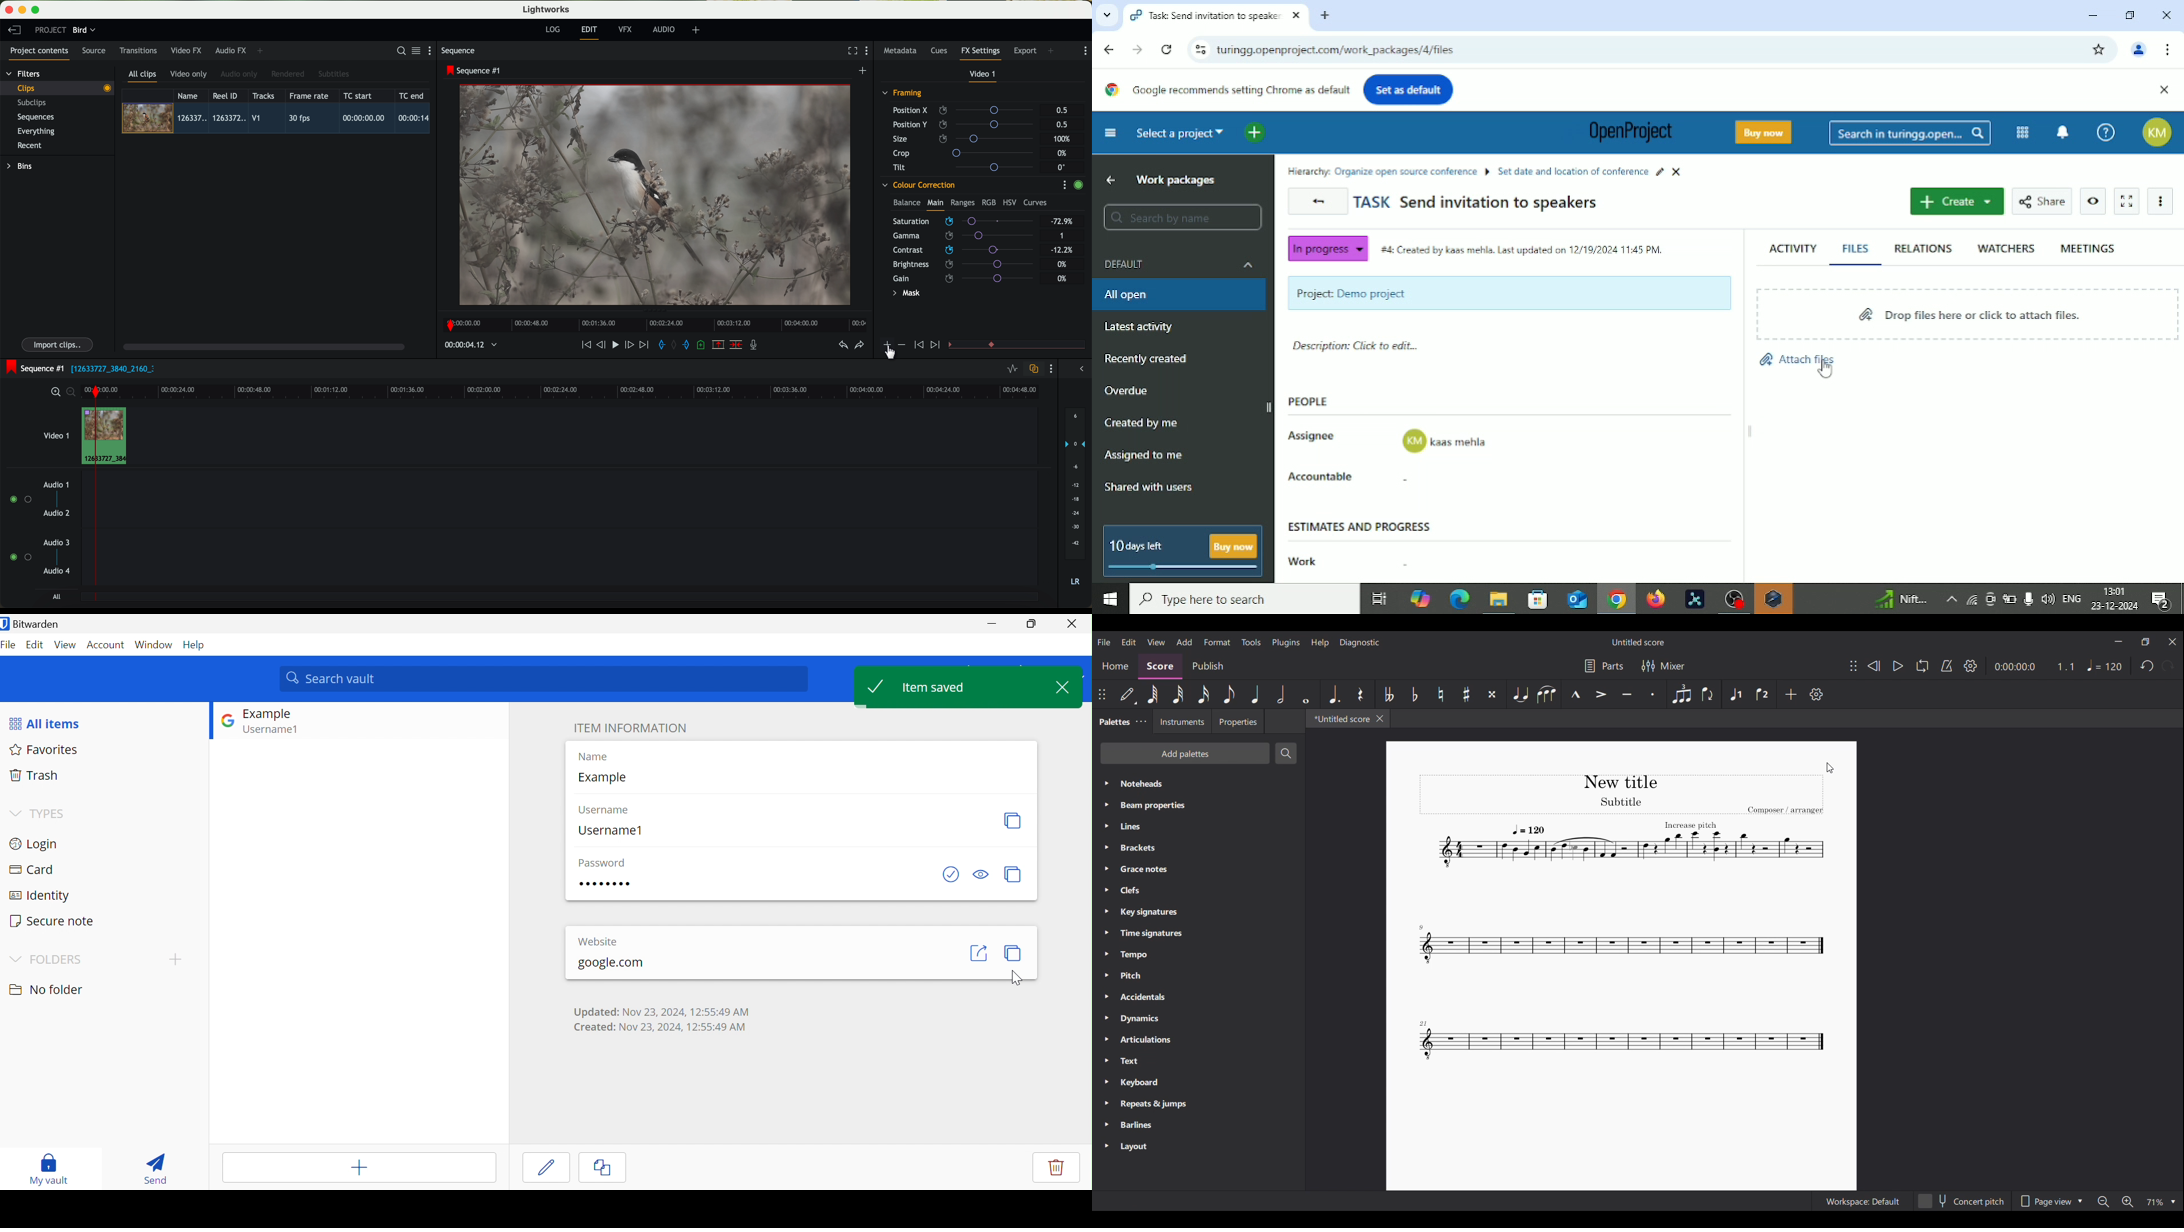 The height and width of the screenshot is (1232, 2184). Describe the element at coordinates (1050, 369) in the screenshot. I see `show settings menu` at that location.